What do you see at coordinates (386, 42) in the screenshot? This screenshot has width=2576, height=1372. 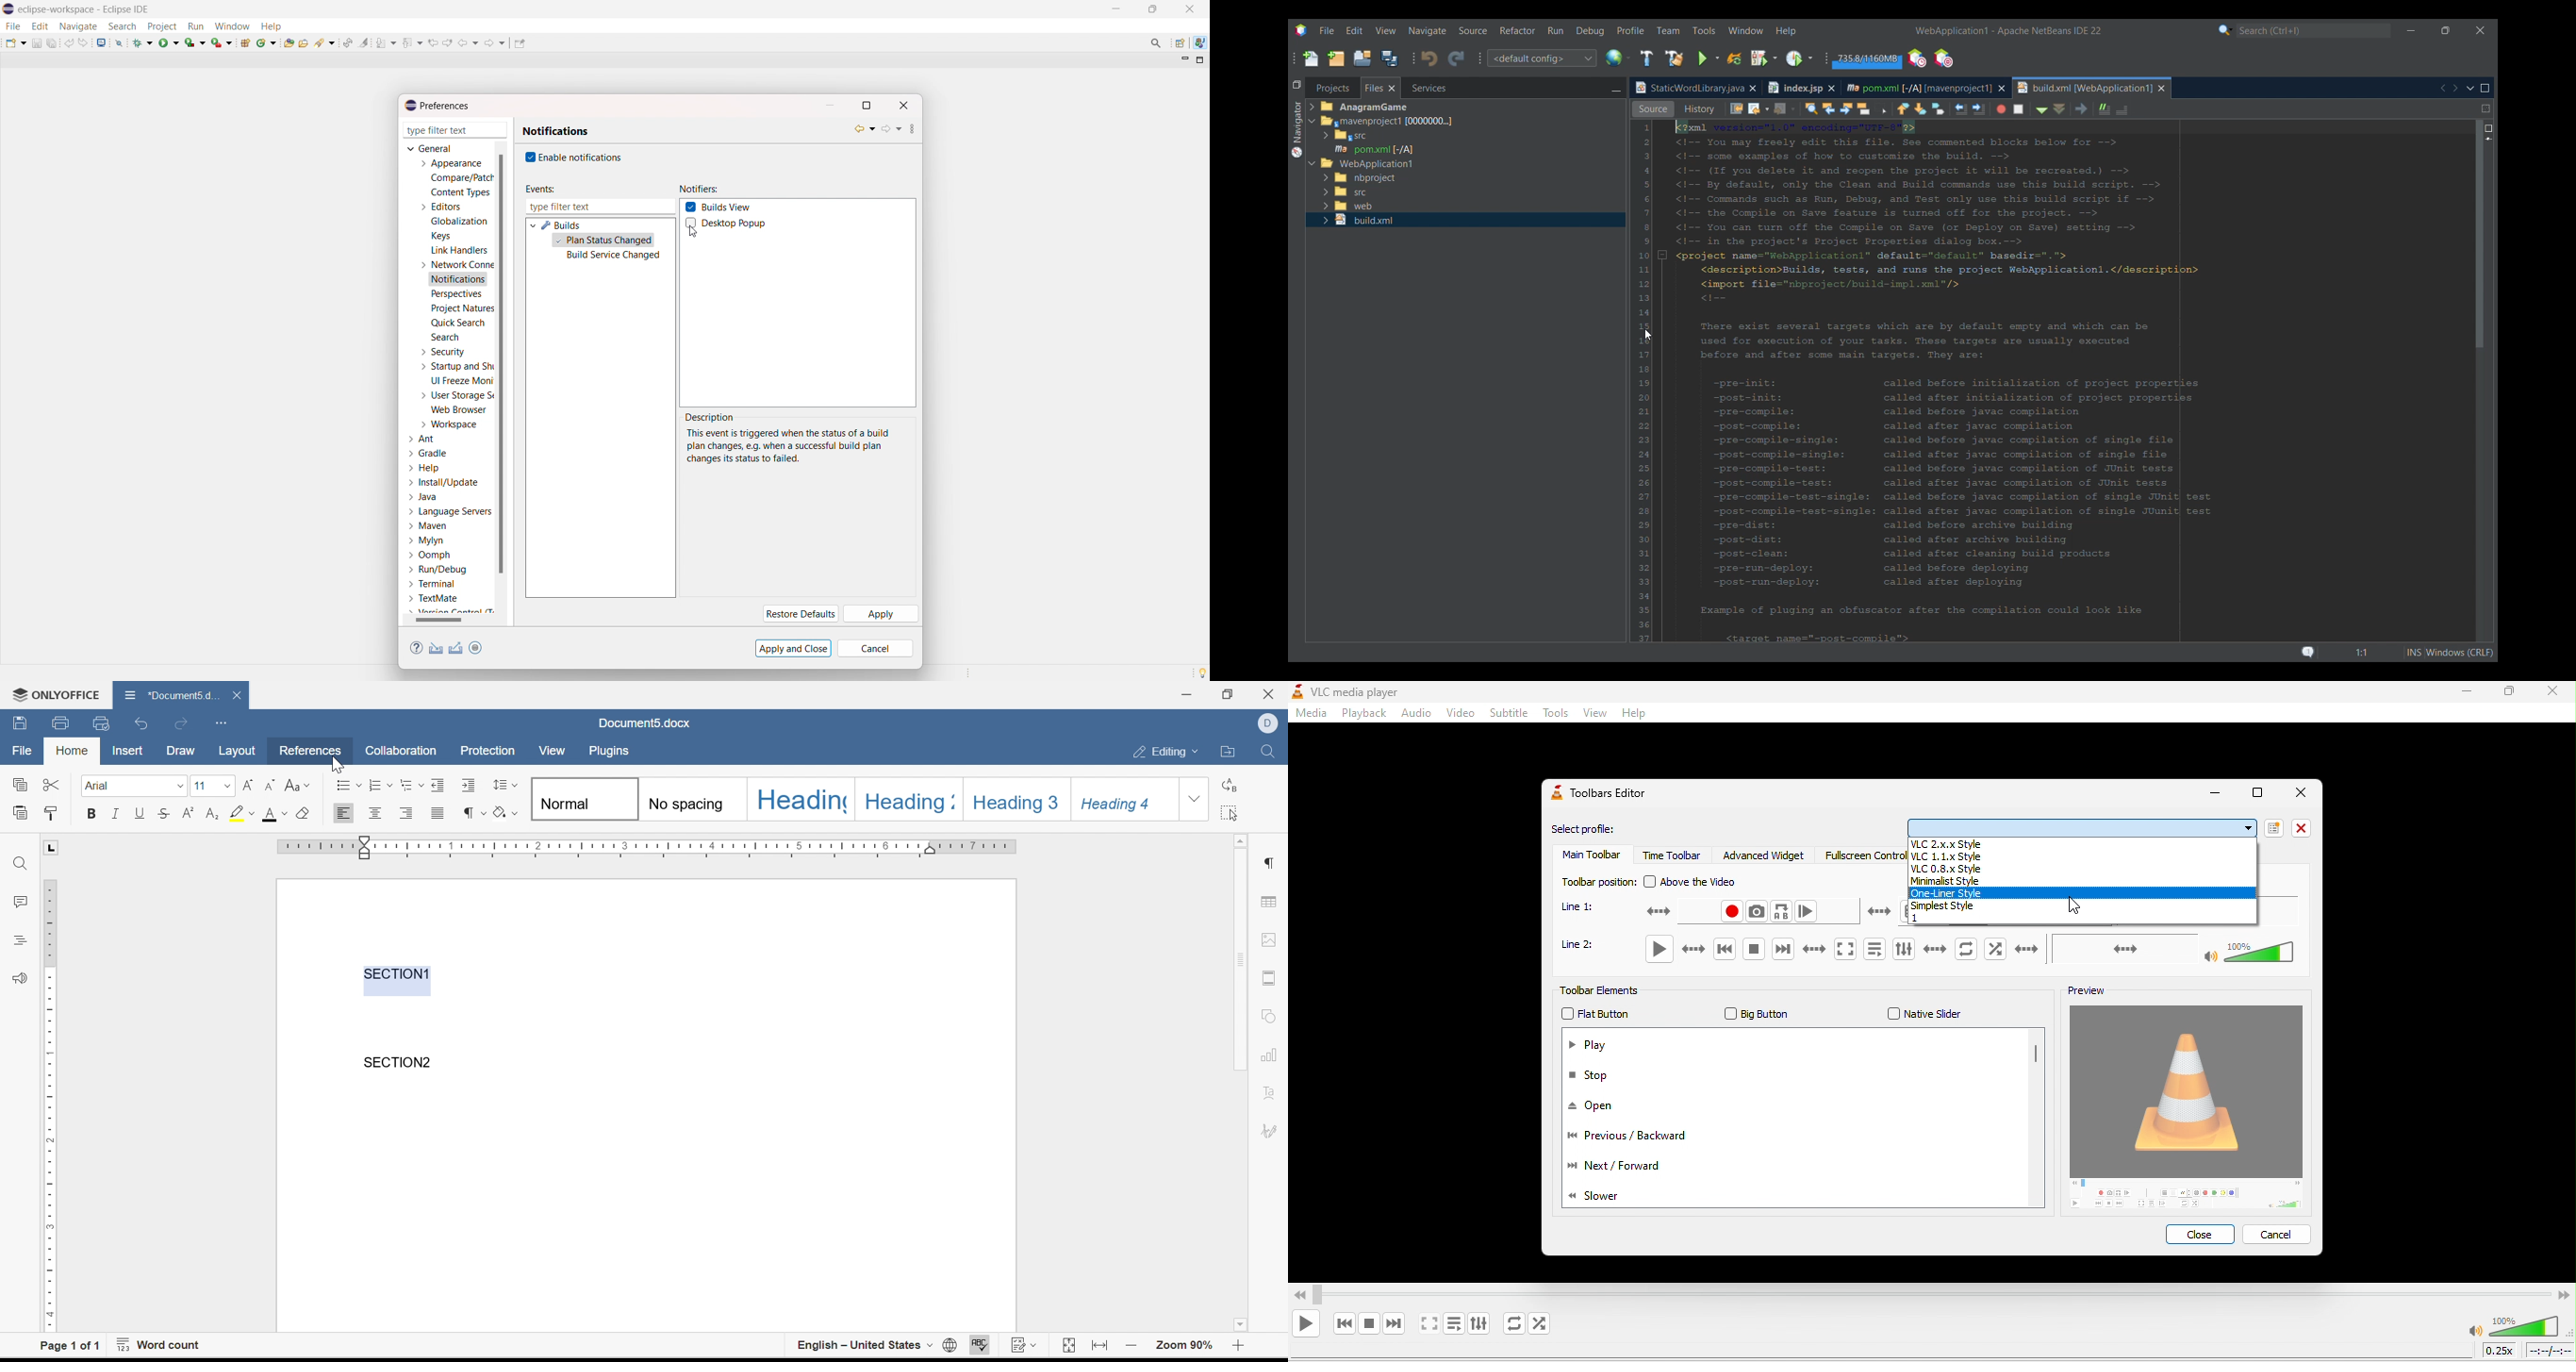 I see `next annotation` at bounding box center [386, 42].